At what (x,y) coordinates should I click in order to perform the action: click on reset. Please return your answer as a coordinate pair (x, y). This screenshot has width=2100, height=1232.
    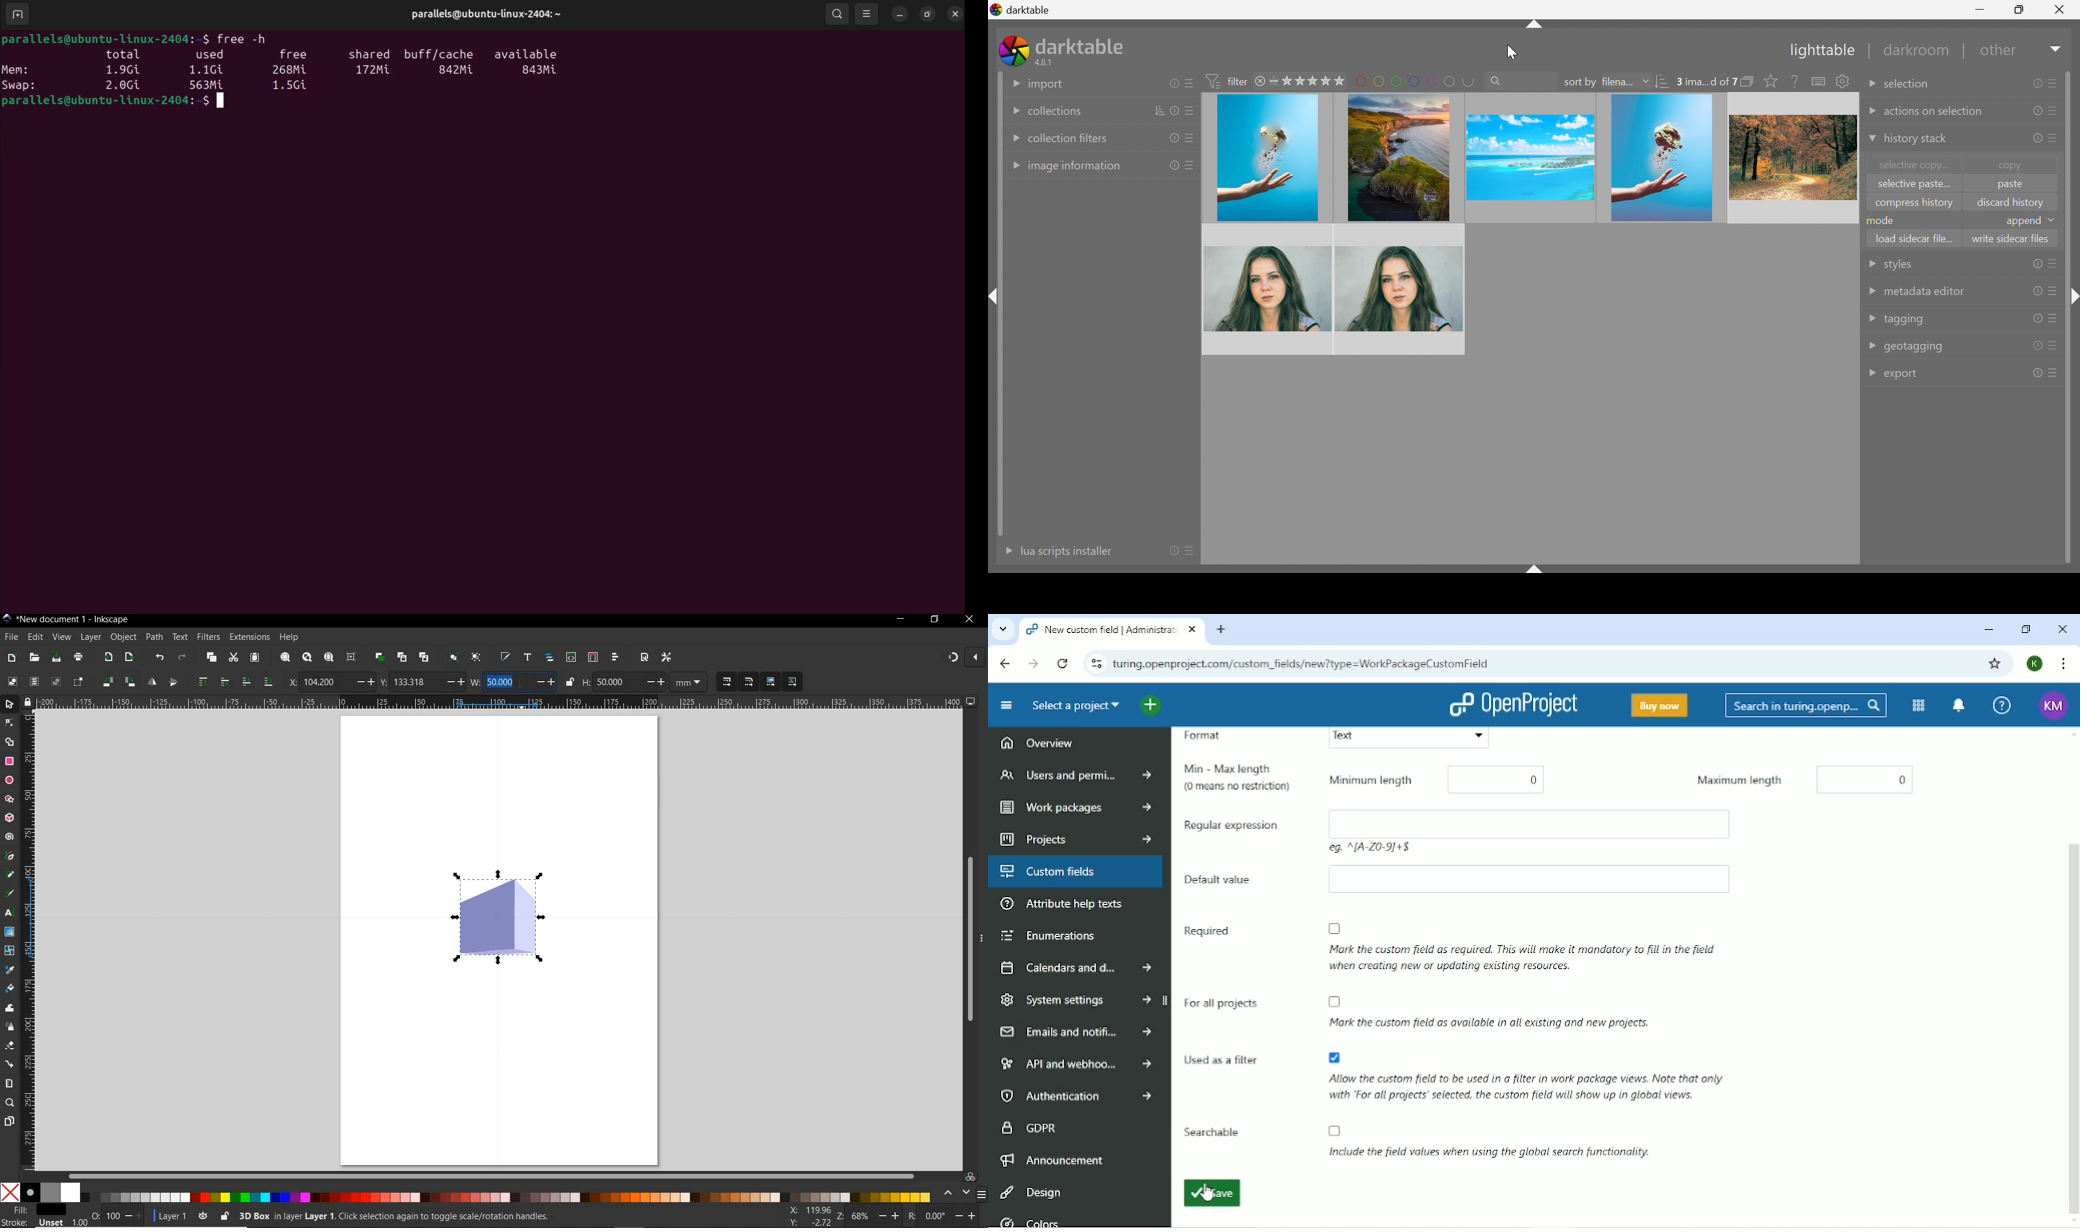
    Looking at the image, I should click on (2037, 318).